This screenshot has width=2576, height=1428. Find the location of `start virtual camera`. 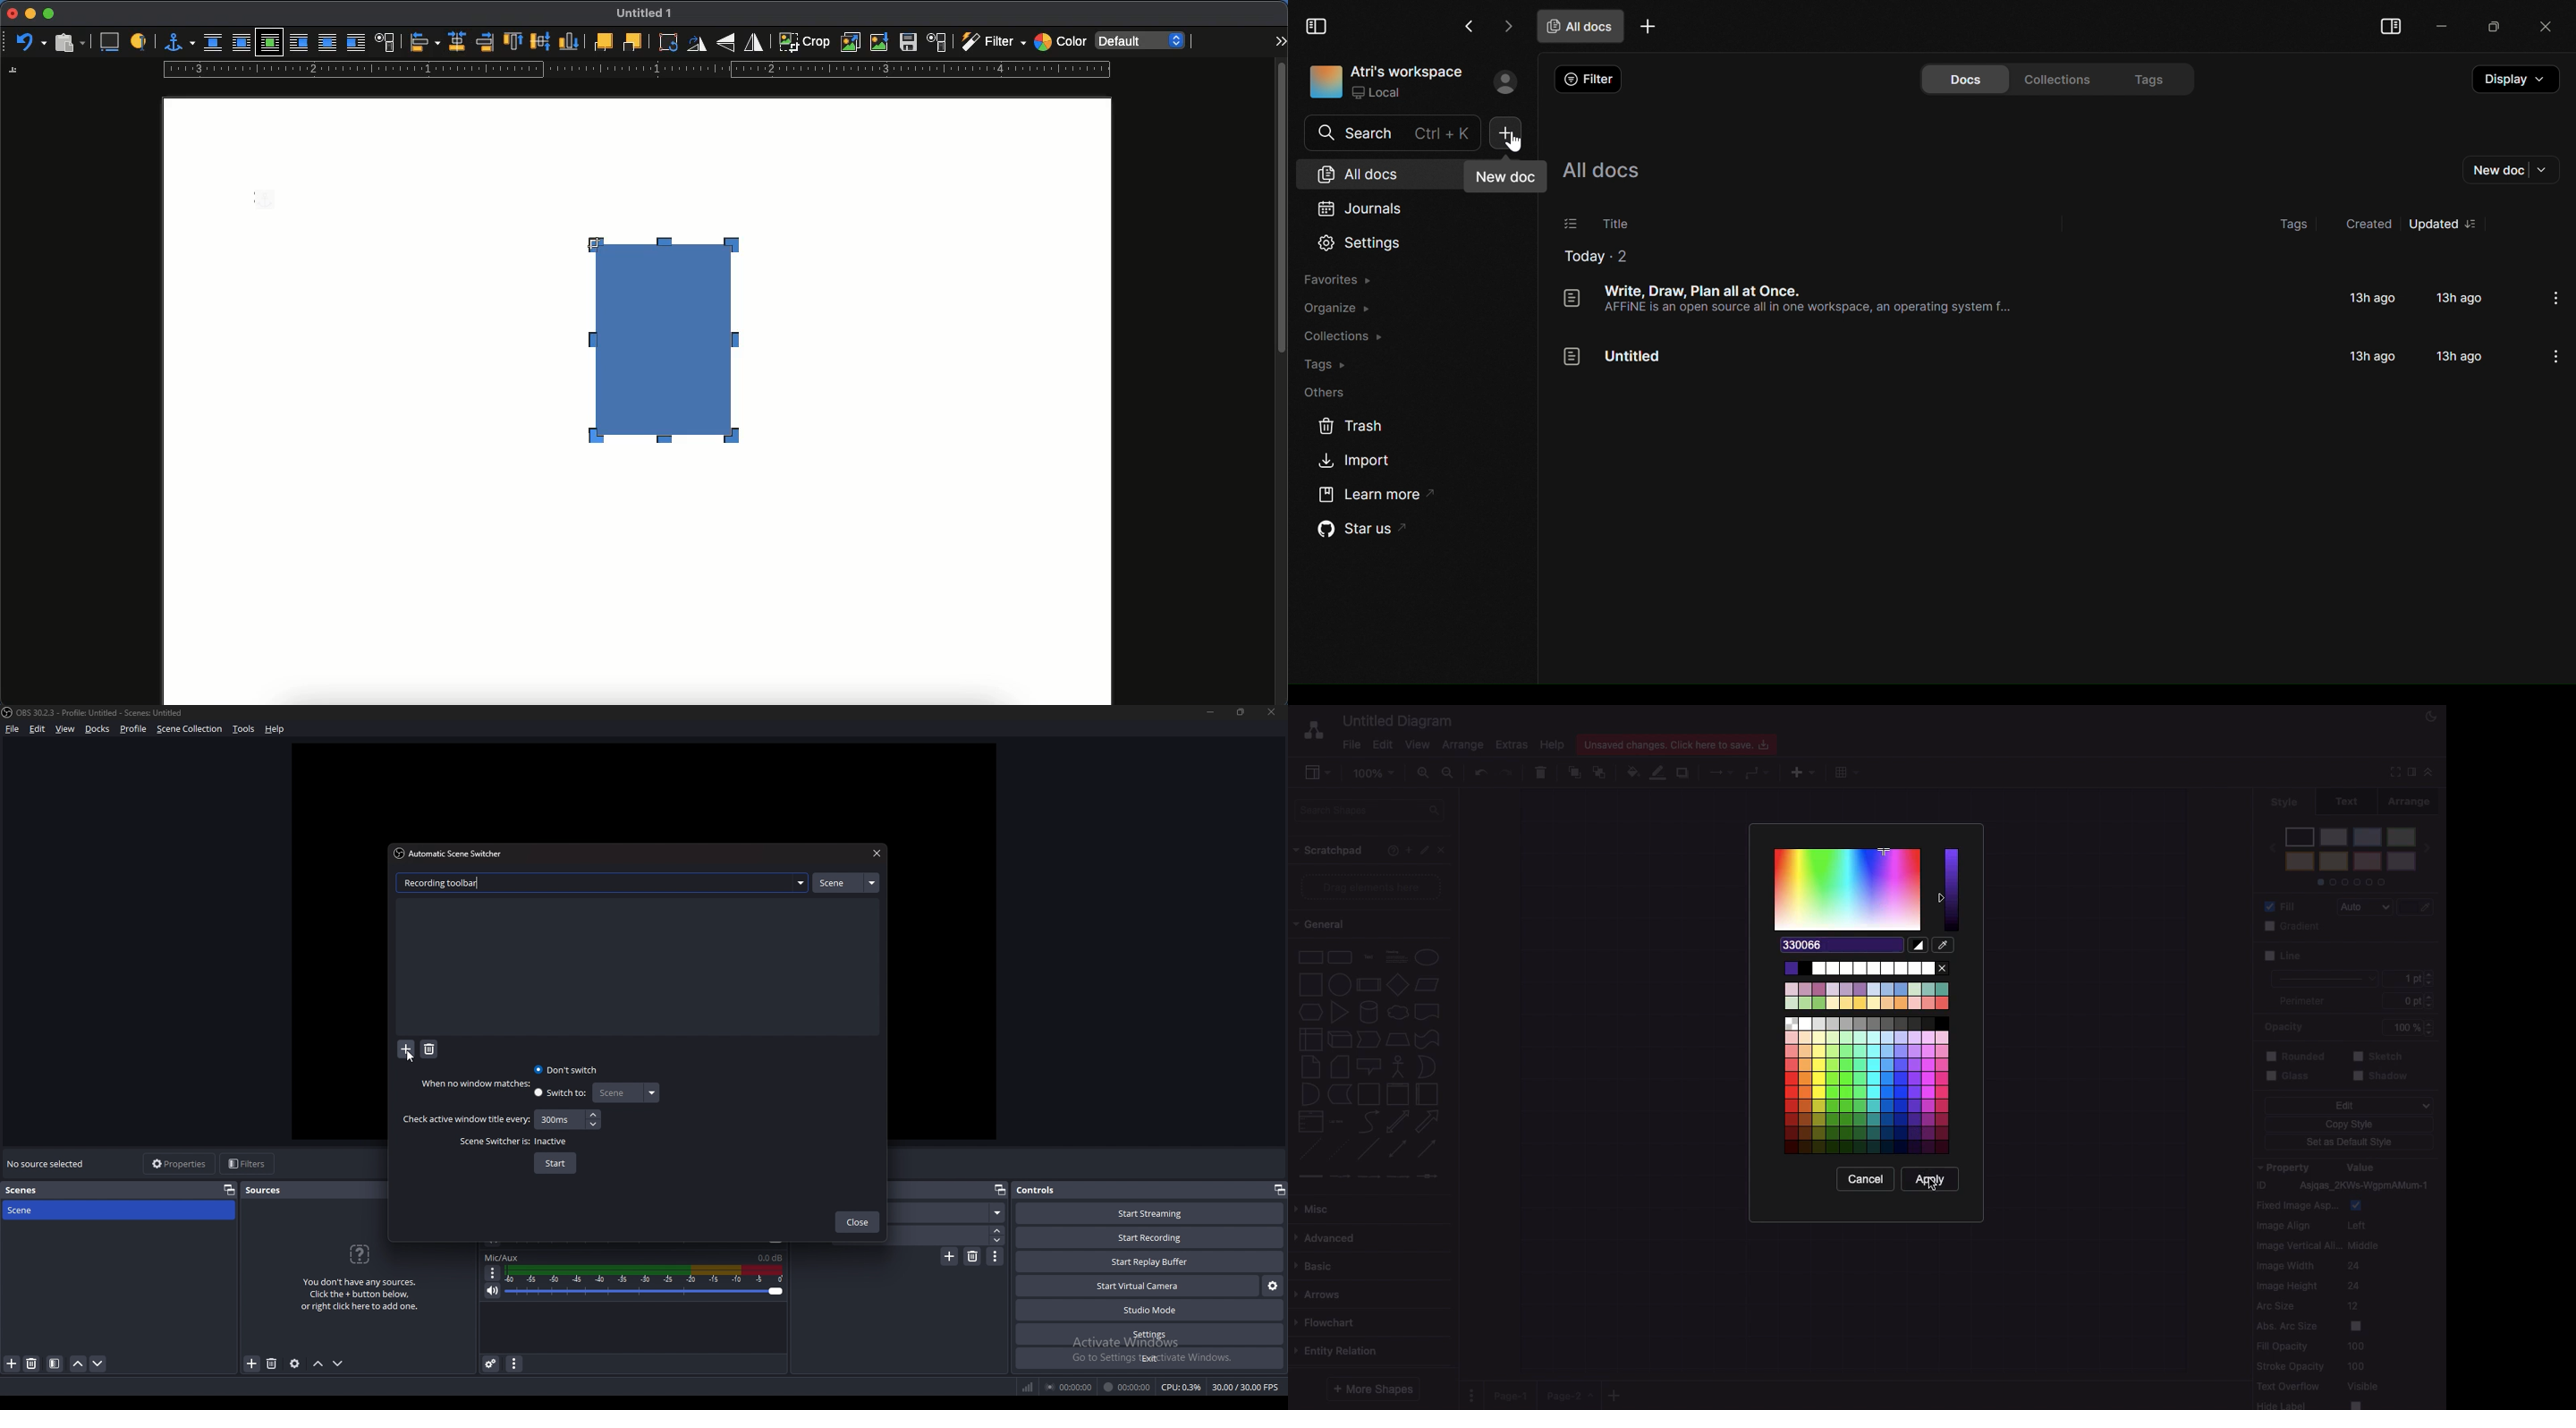

start virtual camera is located at coordinates (1139, 1286).